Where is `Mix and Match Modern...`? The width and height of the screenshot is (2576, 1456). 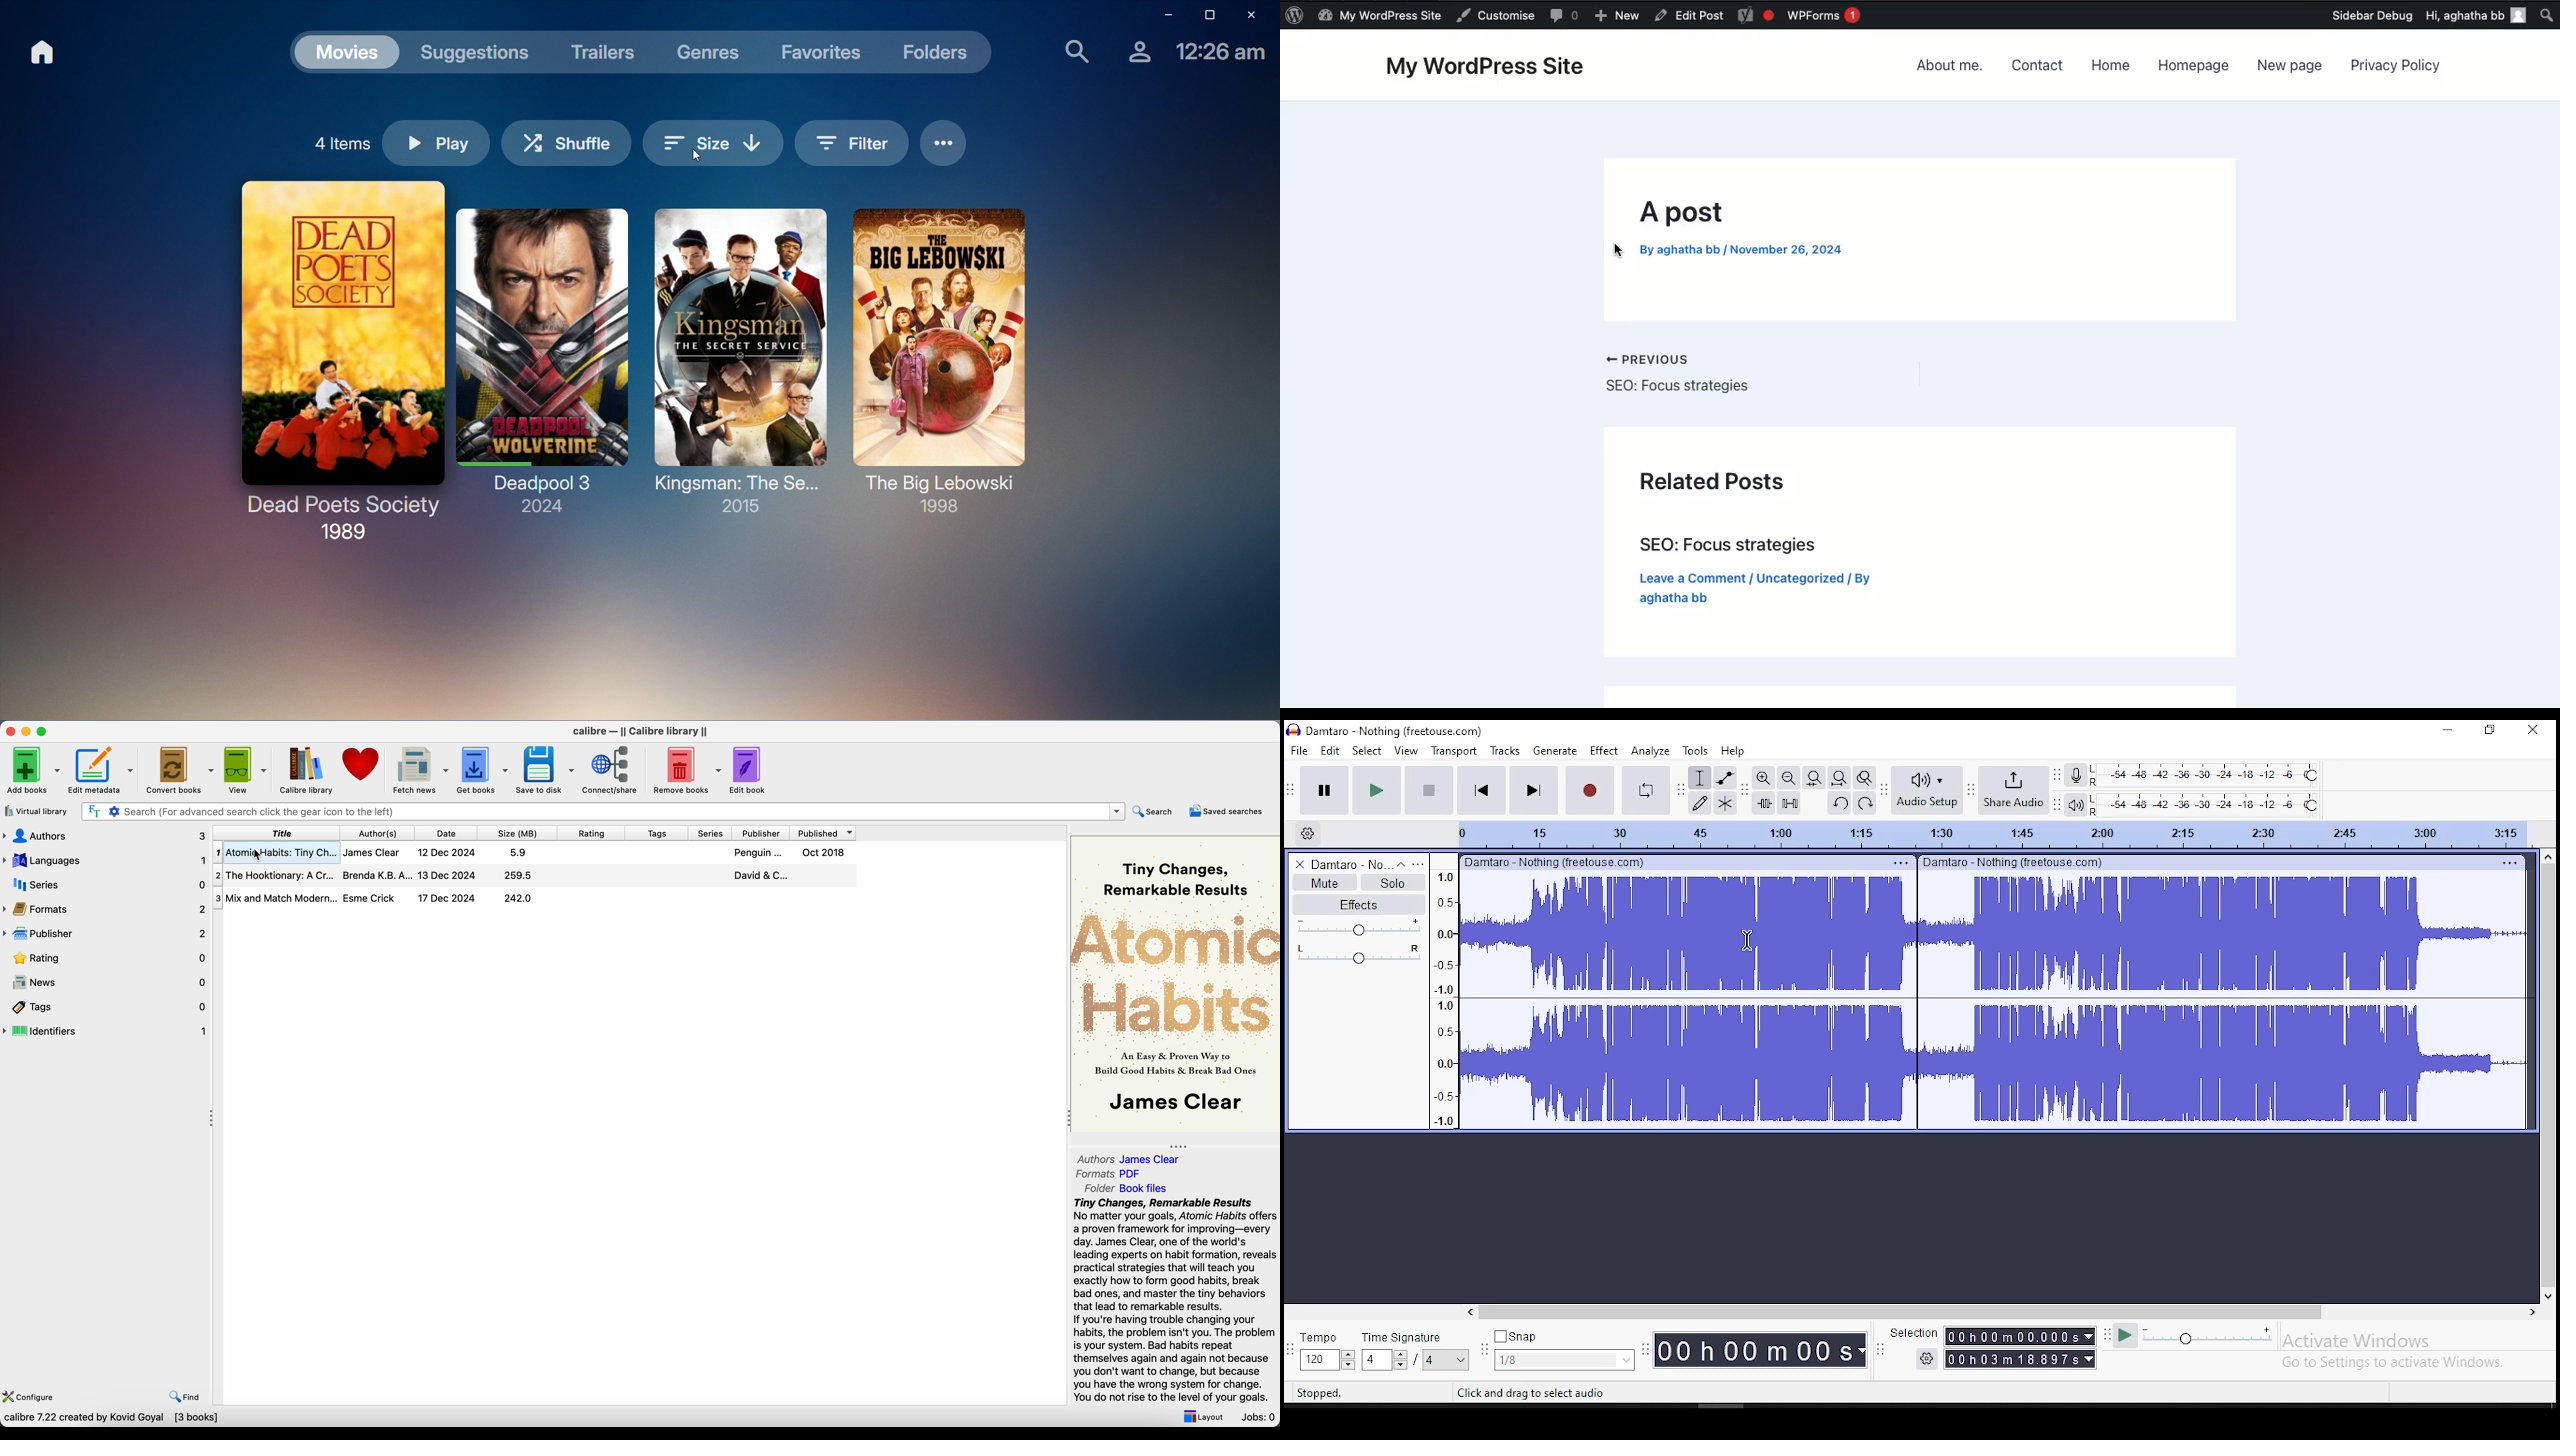 Mix and Match Modern... is located at coordinates (276, 897).